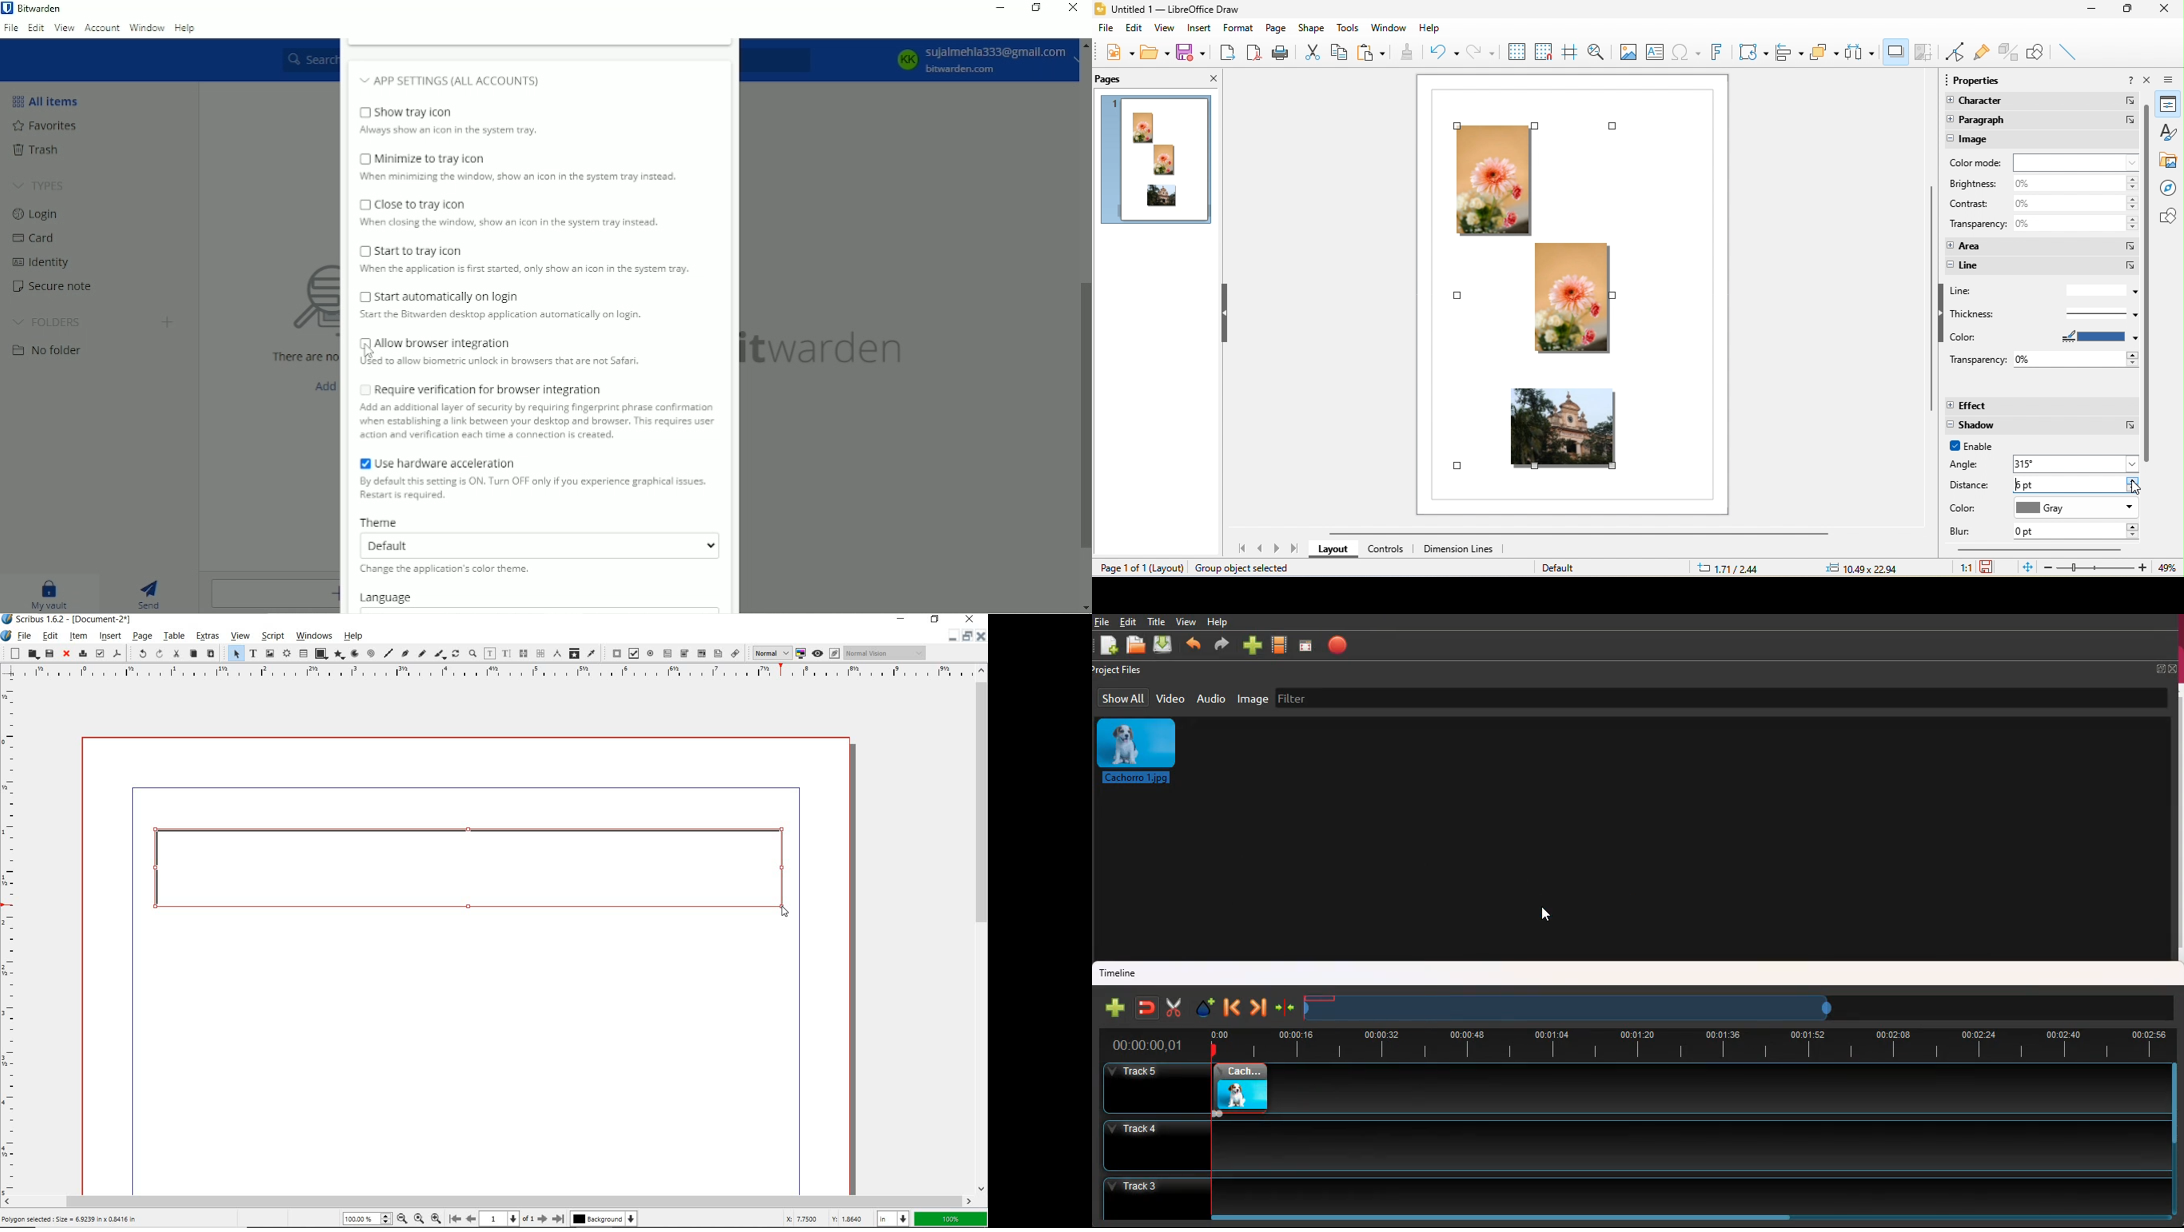  What do you see at coordinates (1459, 552) in the screenshot?
I see `dimension lines` at bounding box center [1459, 552].